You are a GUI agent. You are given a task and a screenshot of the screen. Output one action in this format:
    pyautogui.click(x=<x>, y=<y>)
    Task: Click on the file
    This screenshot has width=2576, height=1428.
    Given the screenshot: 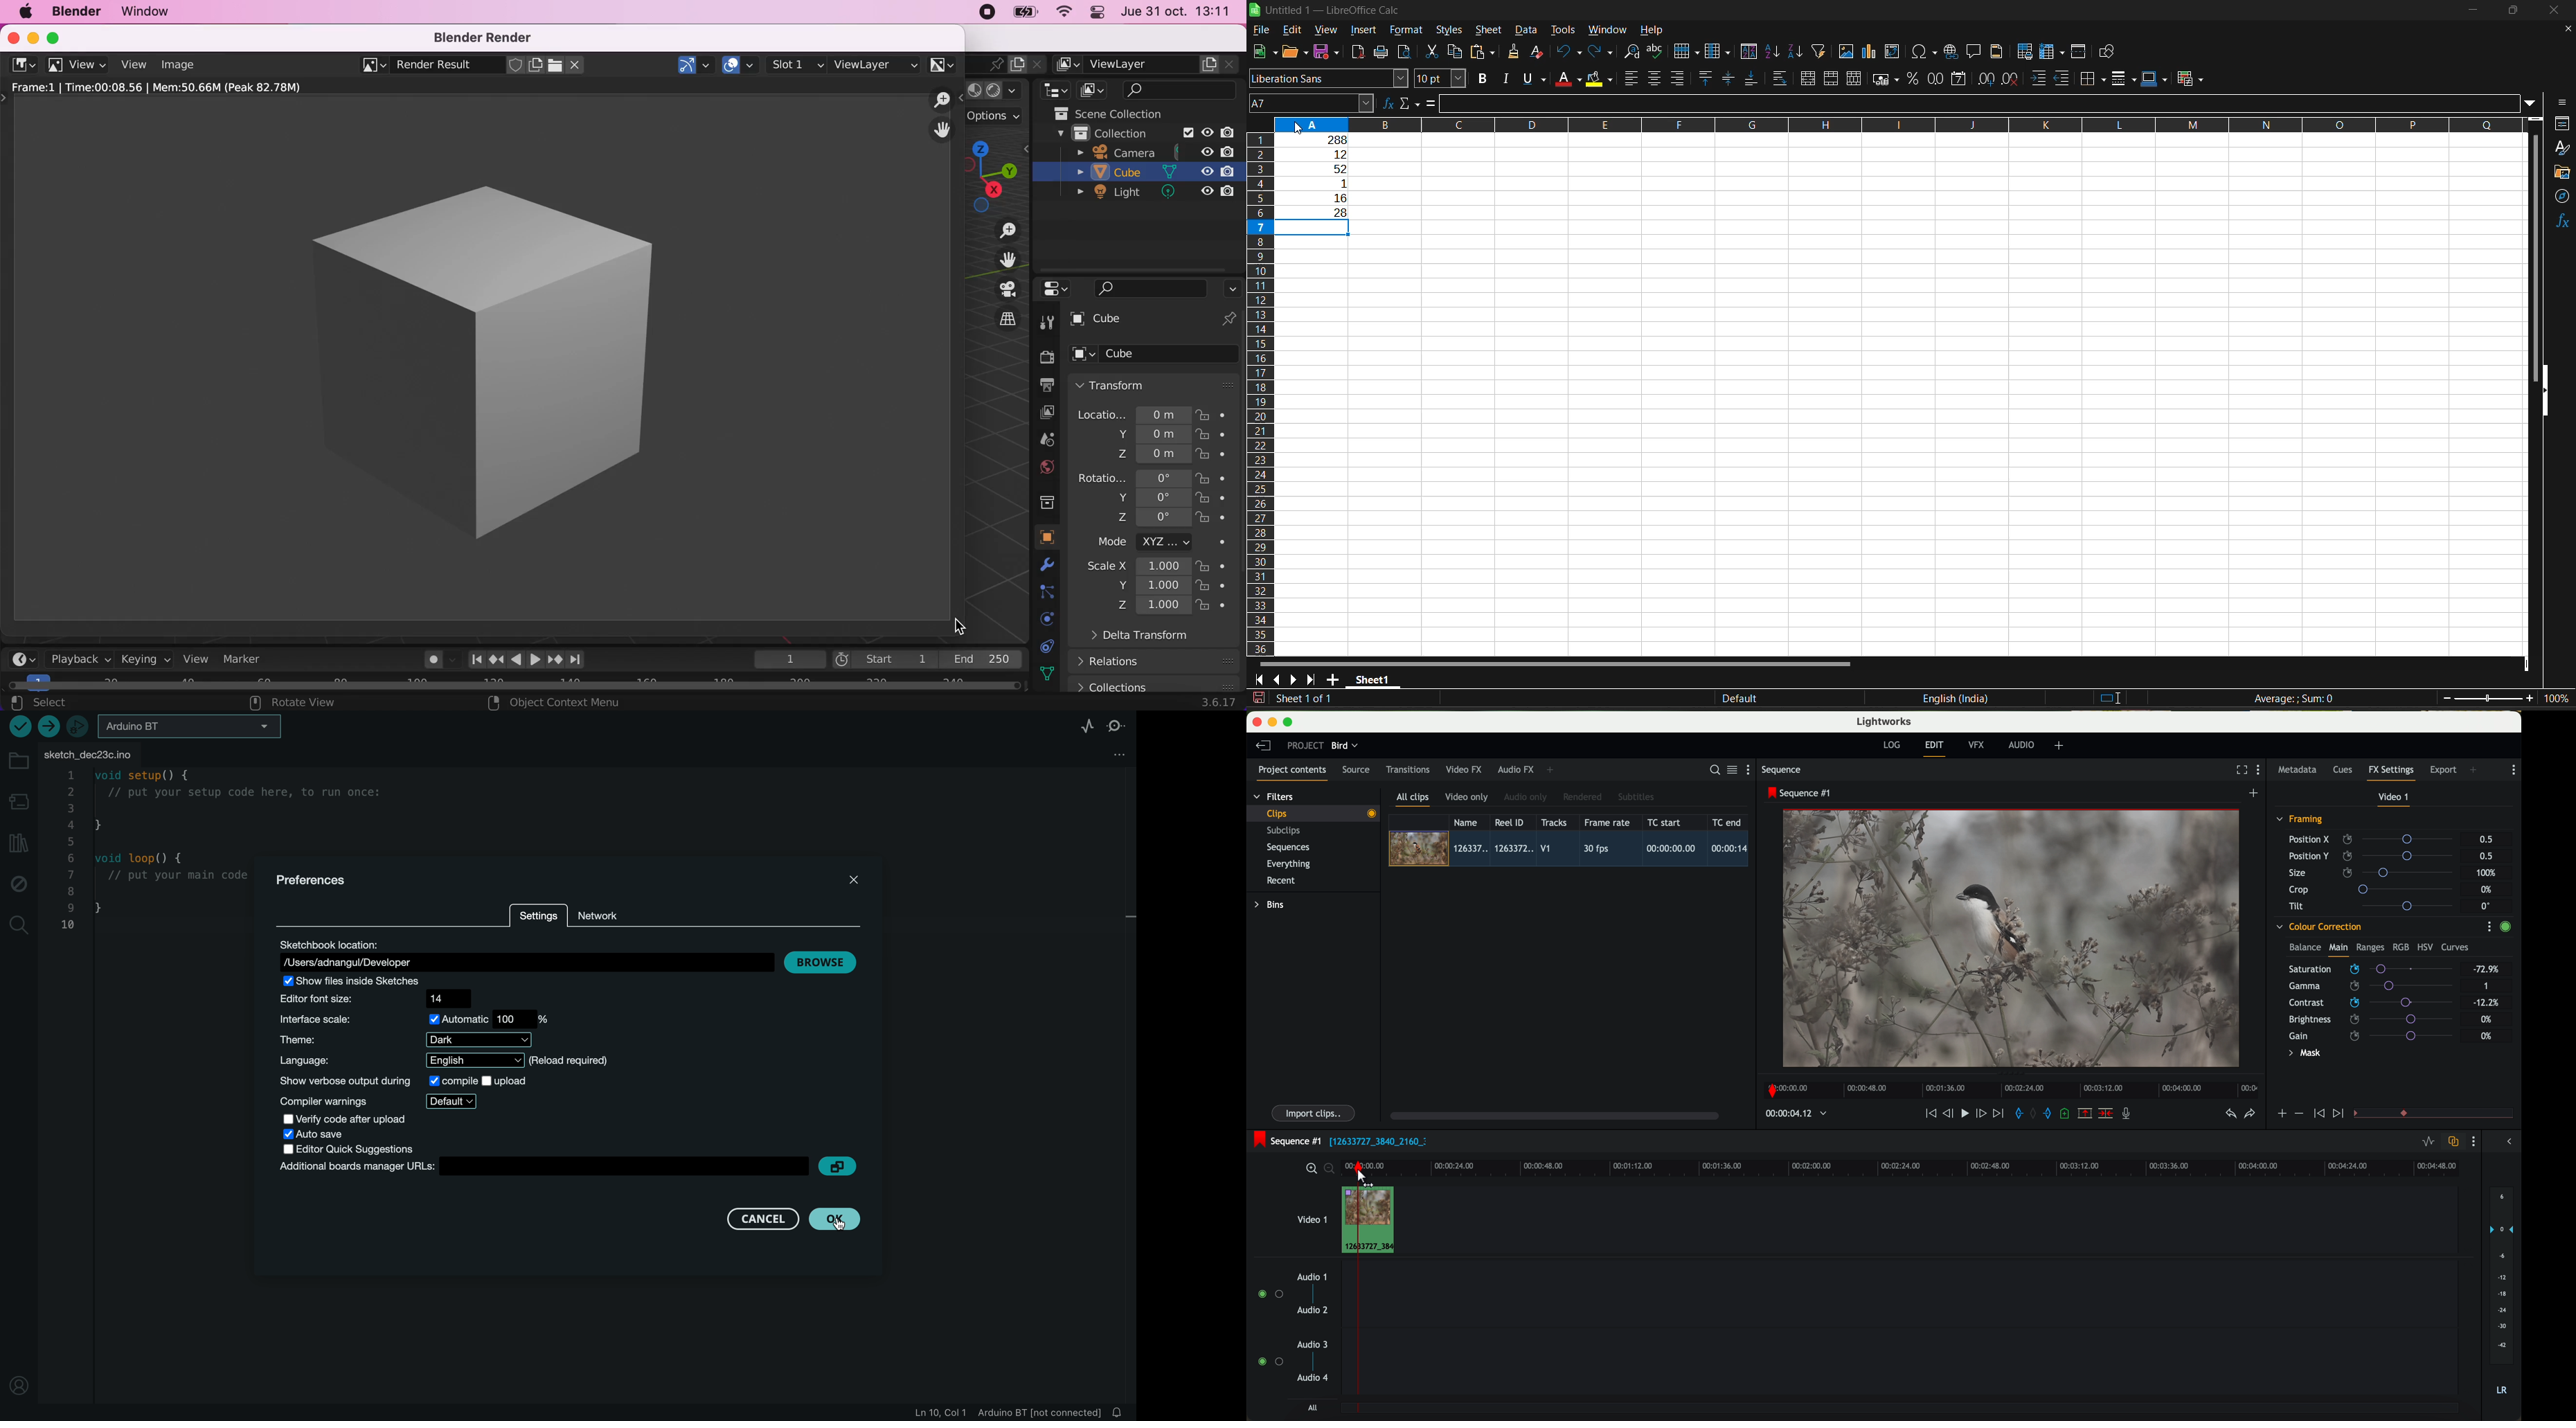 What is the action you would take?
    pyautogui.click(x=1261, y=30)
    